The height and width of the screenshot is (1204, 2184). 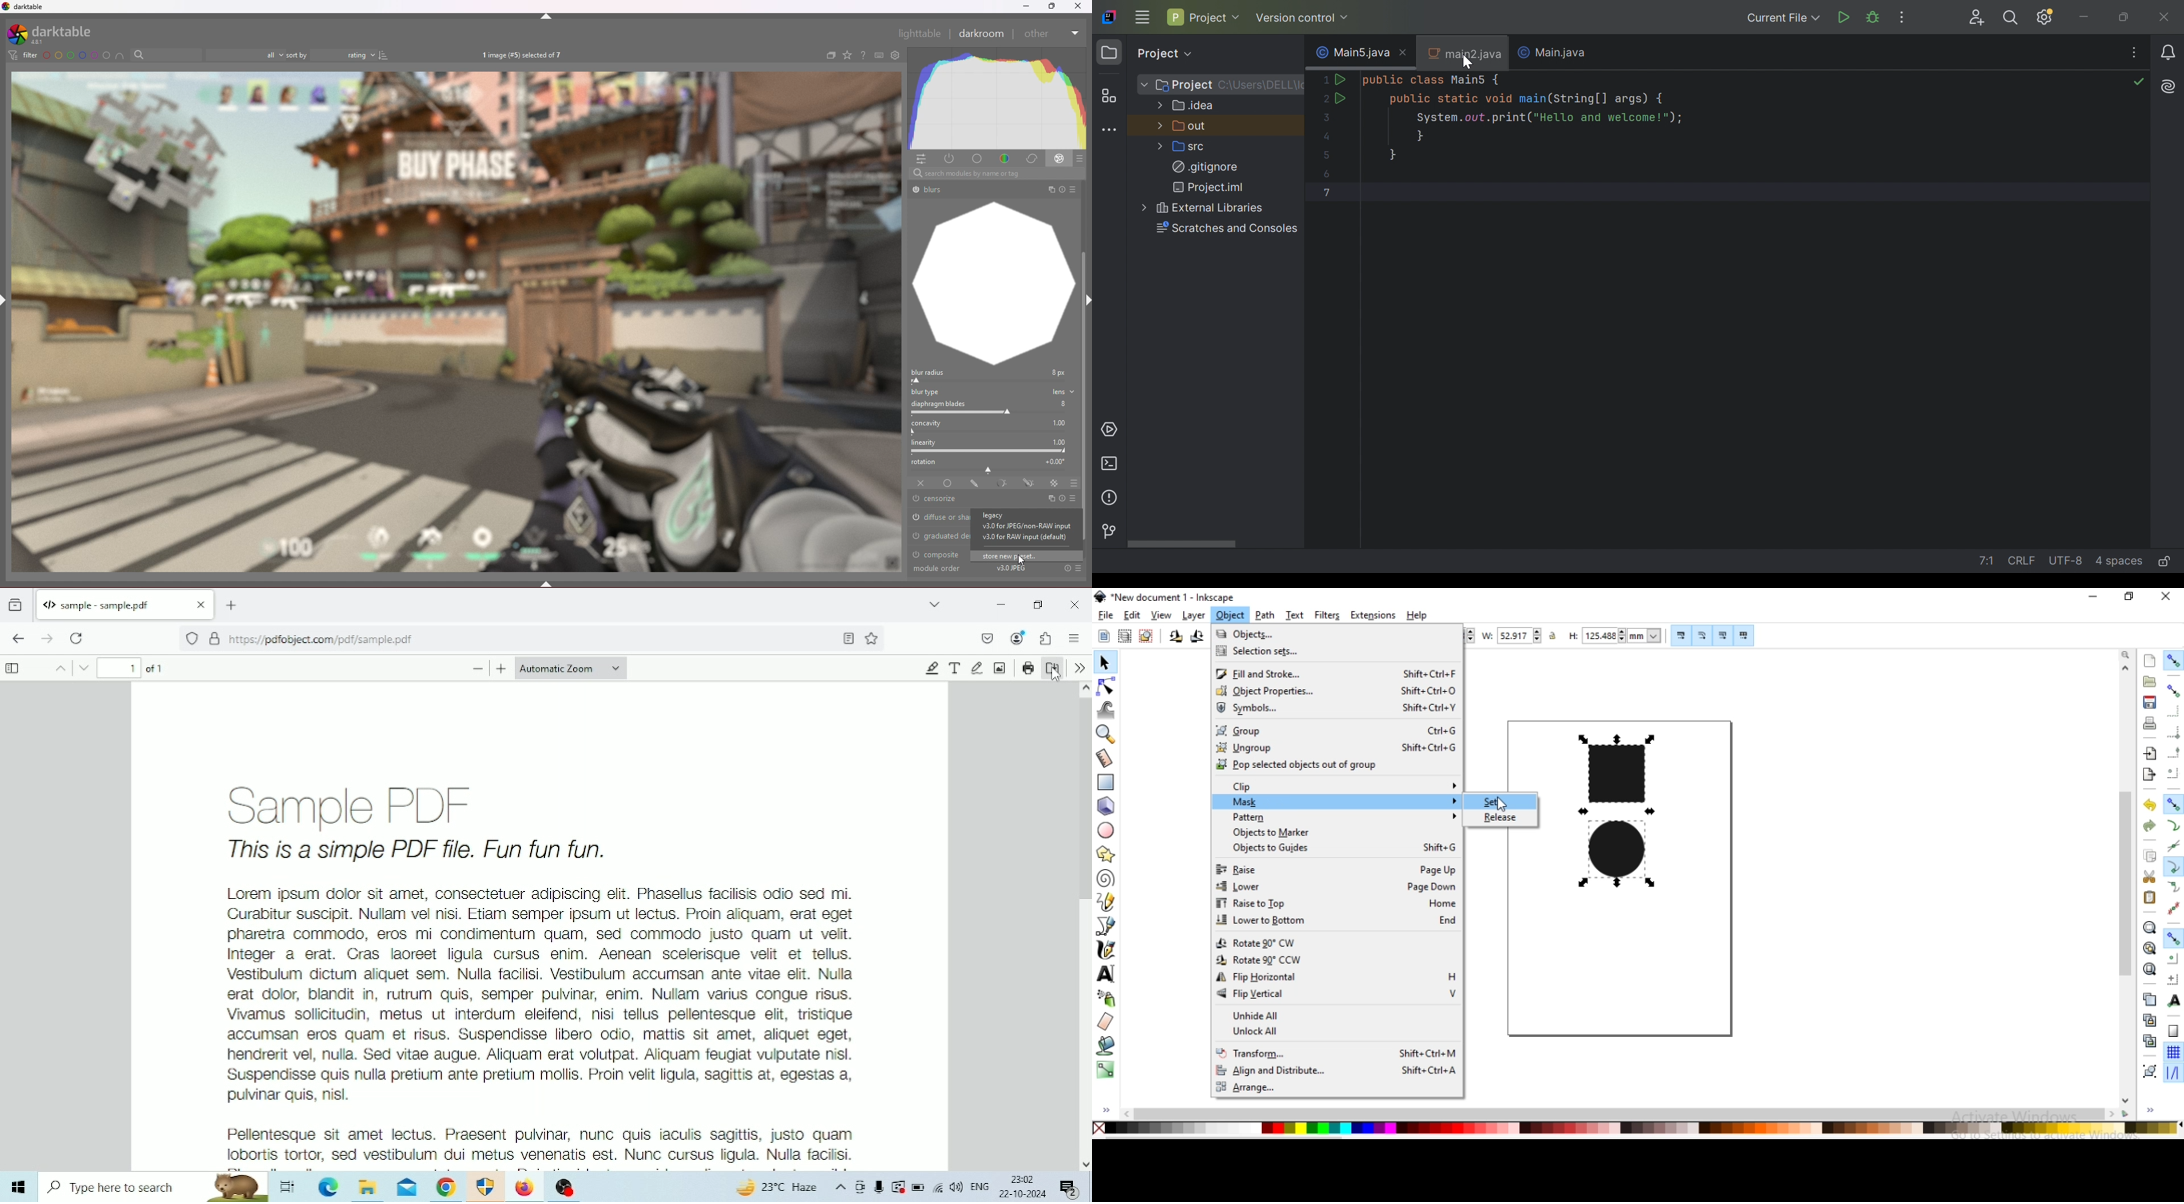 What do you see at coordinates (1085, 1164) in the screenshot?
I see `Scroll down` at bounding box center [1085, 1164].